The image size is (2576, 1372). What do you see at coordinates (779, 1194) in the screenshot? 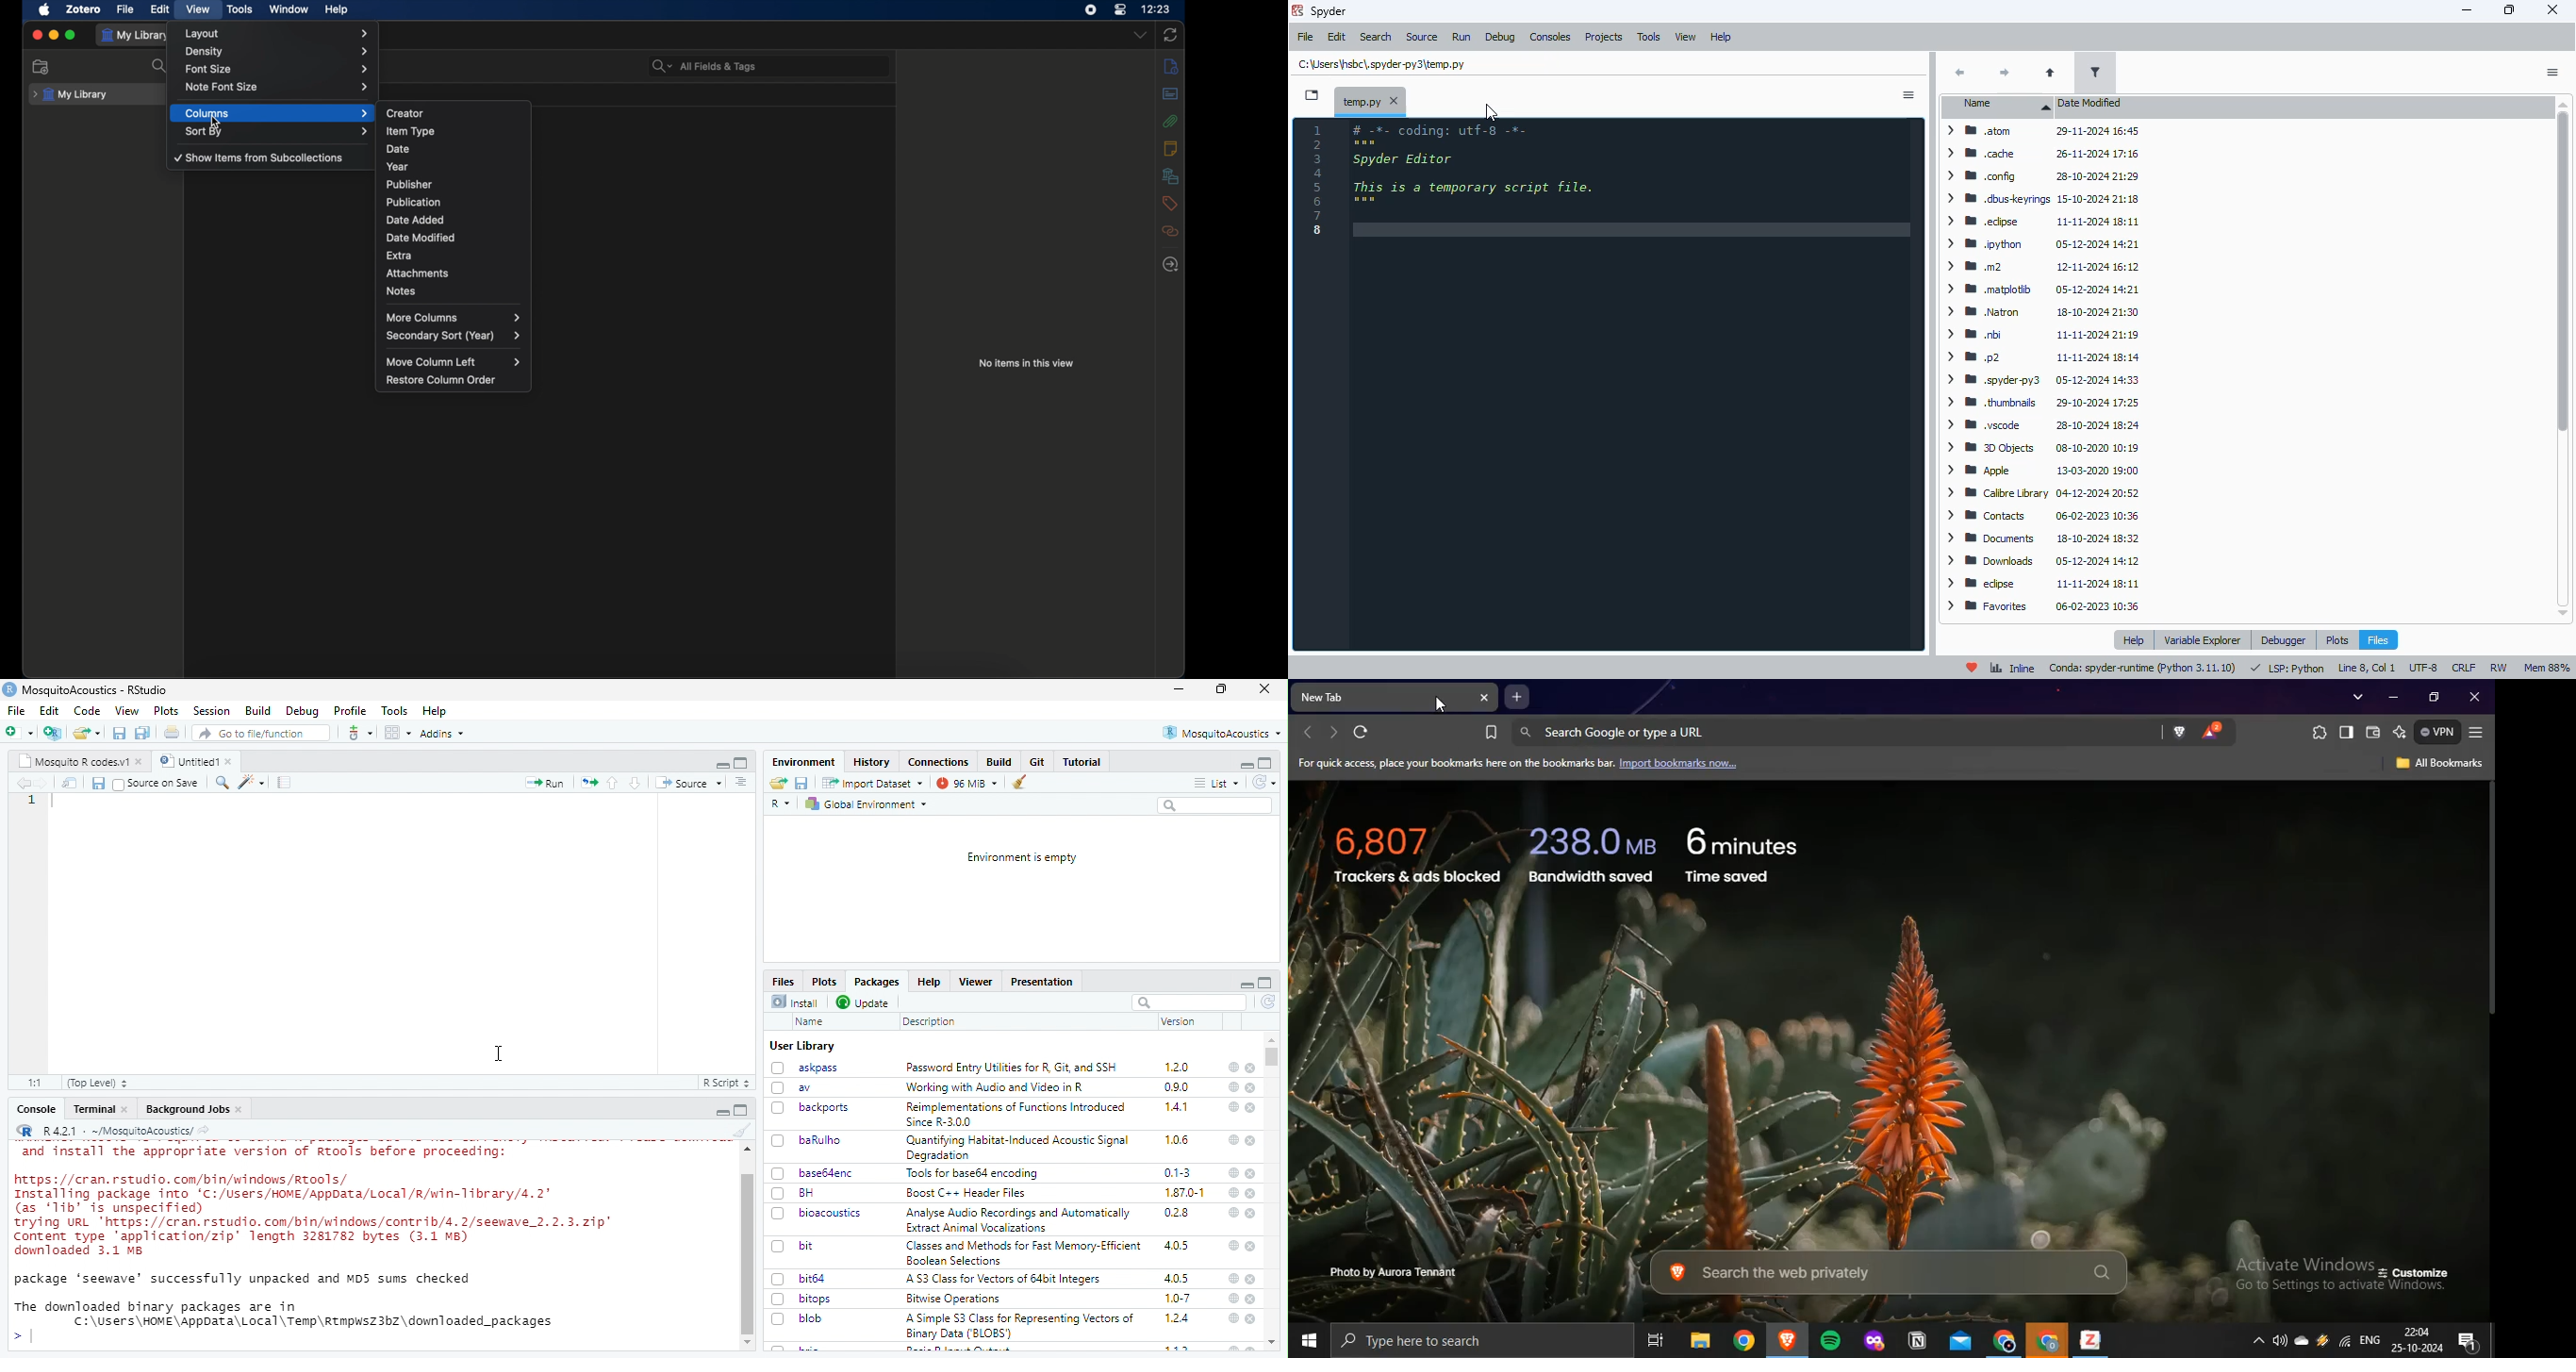
I see `checkbox` at bounding box center [779, 1194].